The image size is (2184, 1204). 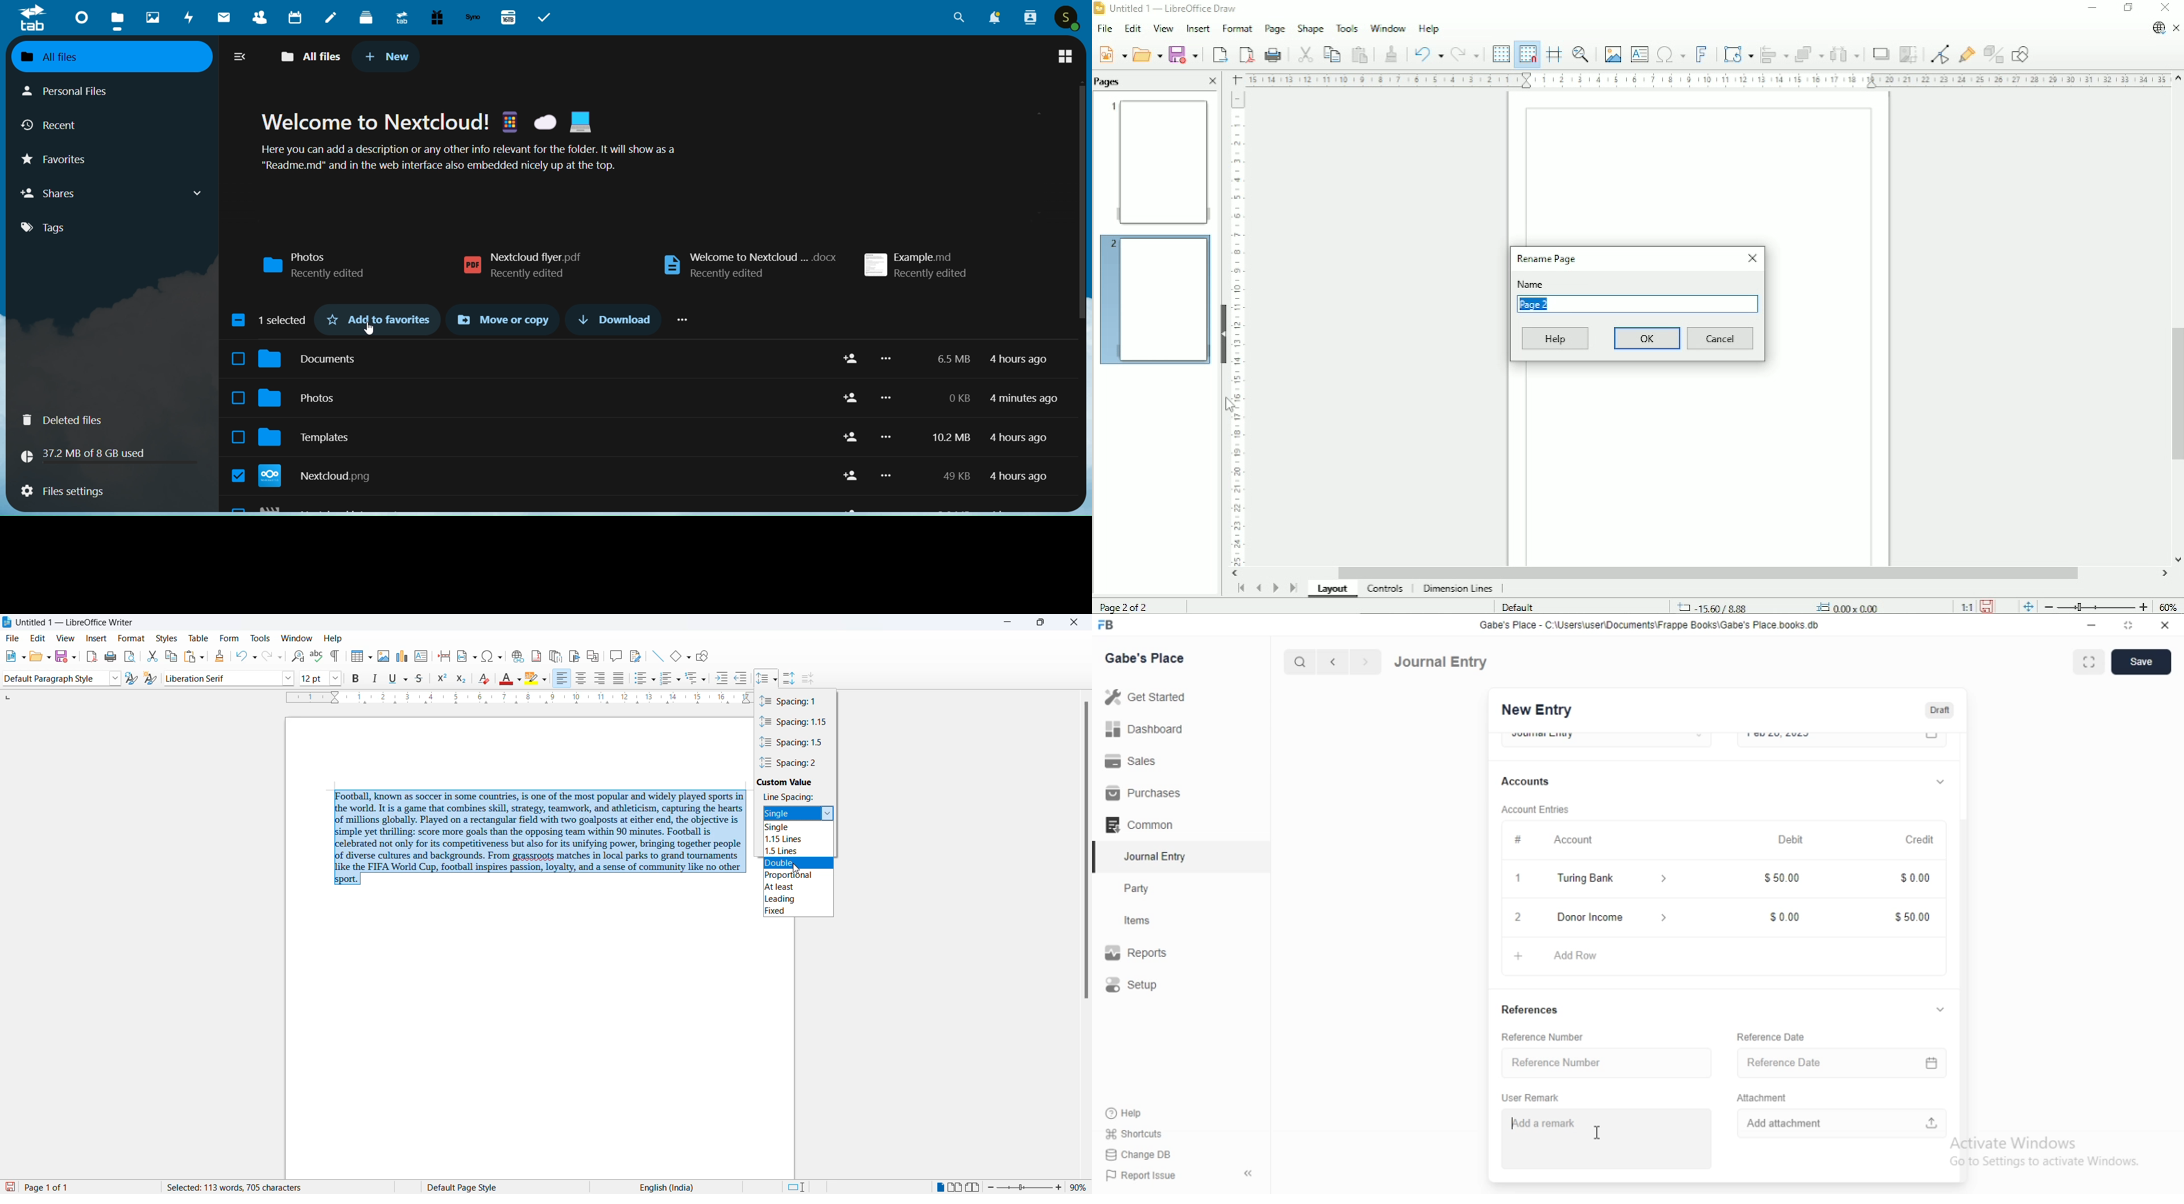 I want to click on files, so click(x=116, y=18).